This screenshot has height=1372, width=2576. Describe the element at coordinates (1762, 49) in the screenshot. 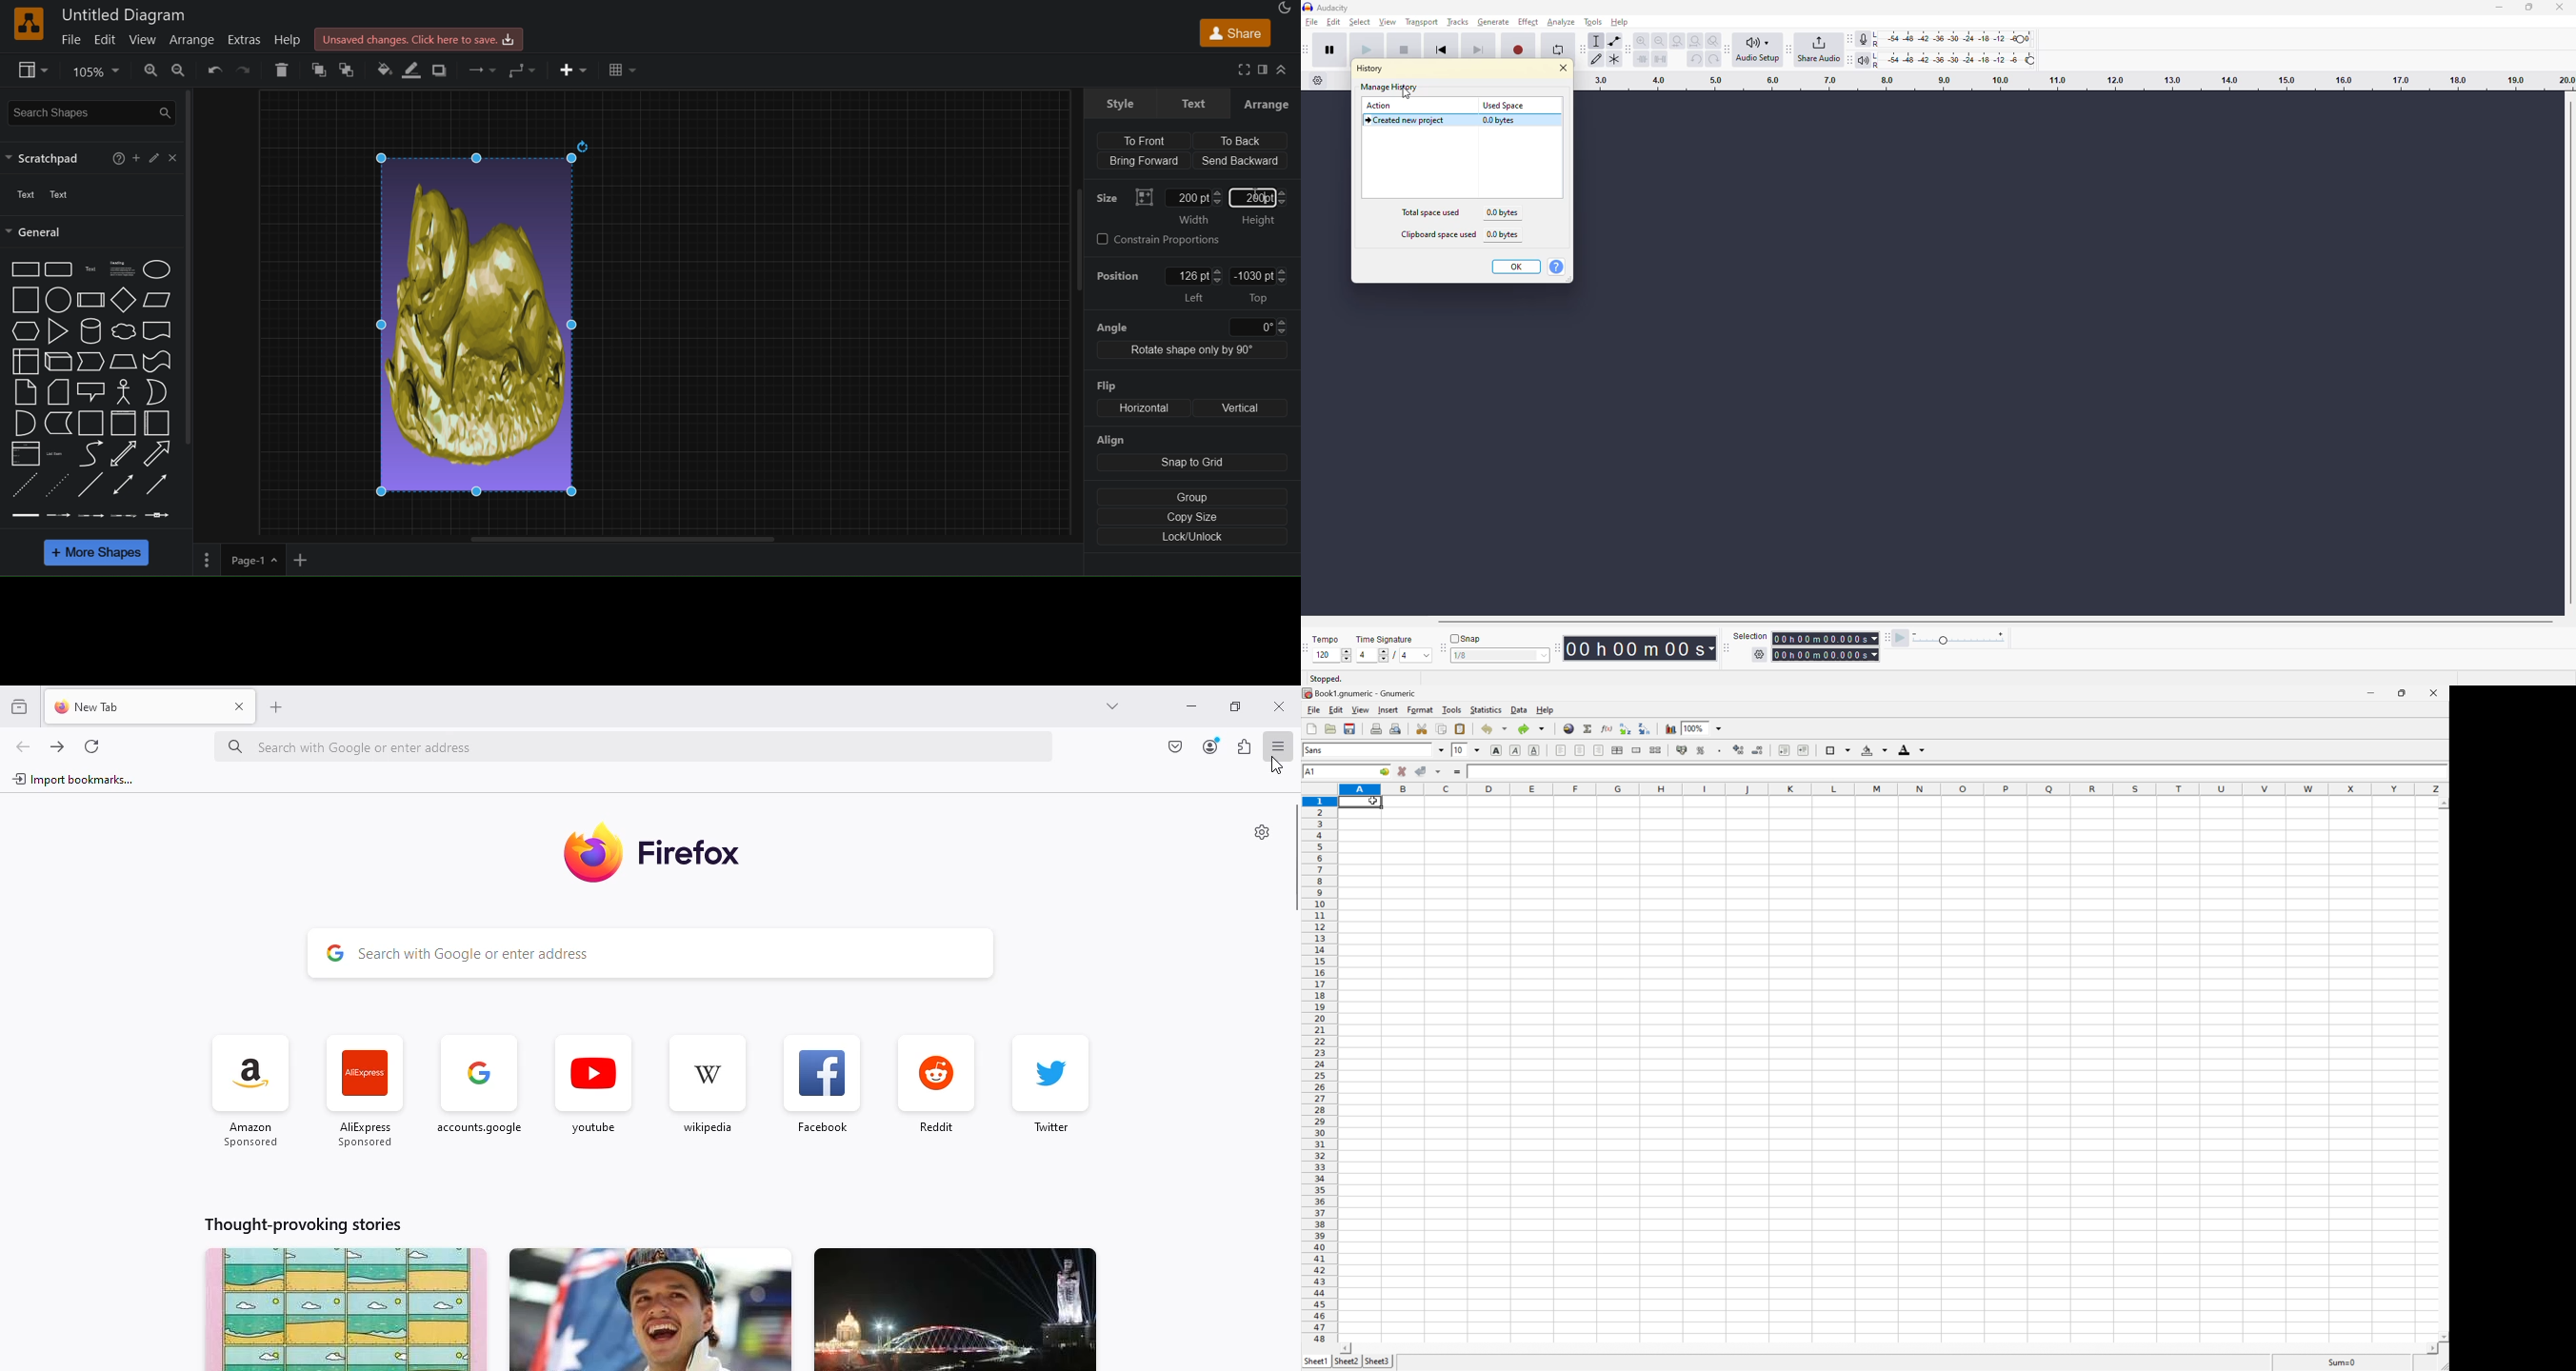

I see `audio setup` at that location.